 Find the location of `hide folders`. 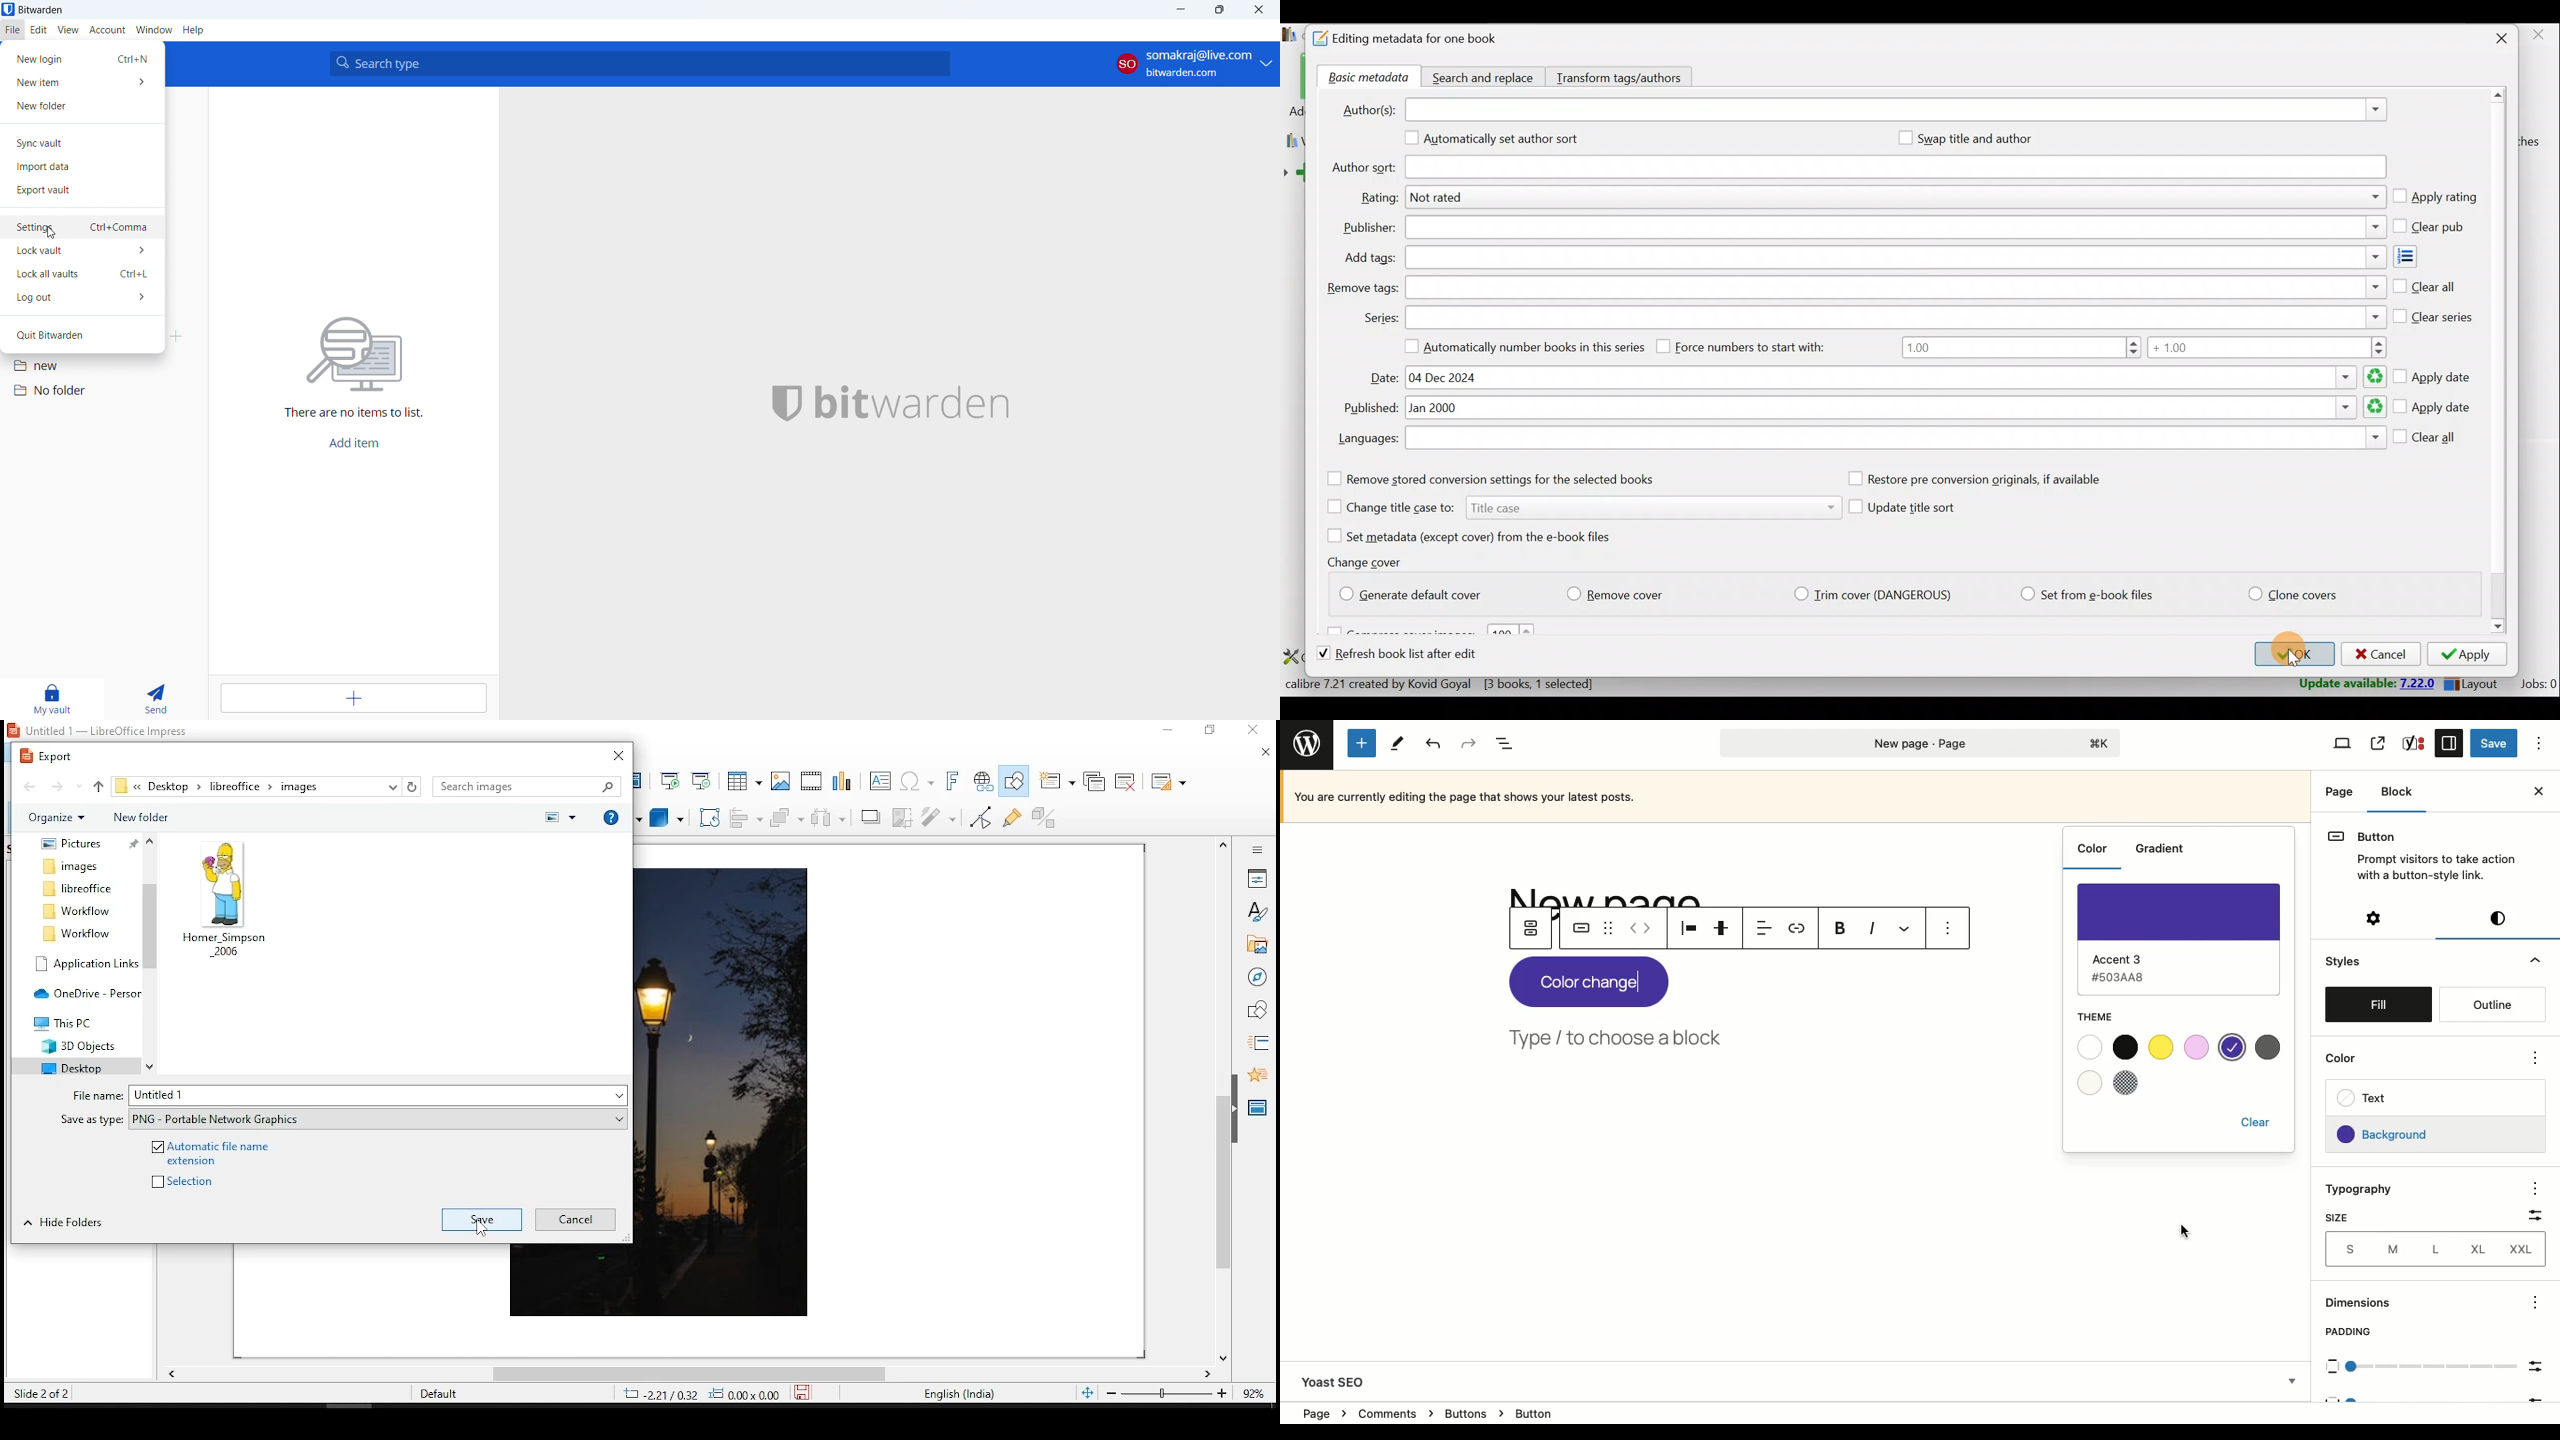

hide folders is located at coordinates (63, 1223).